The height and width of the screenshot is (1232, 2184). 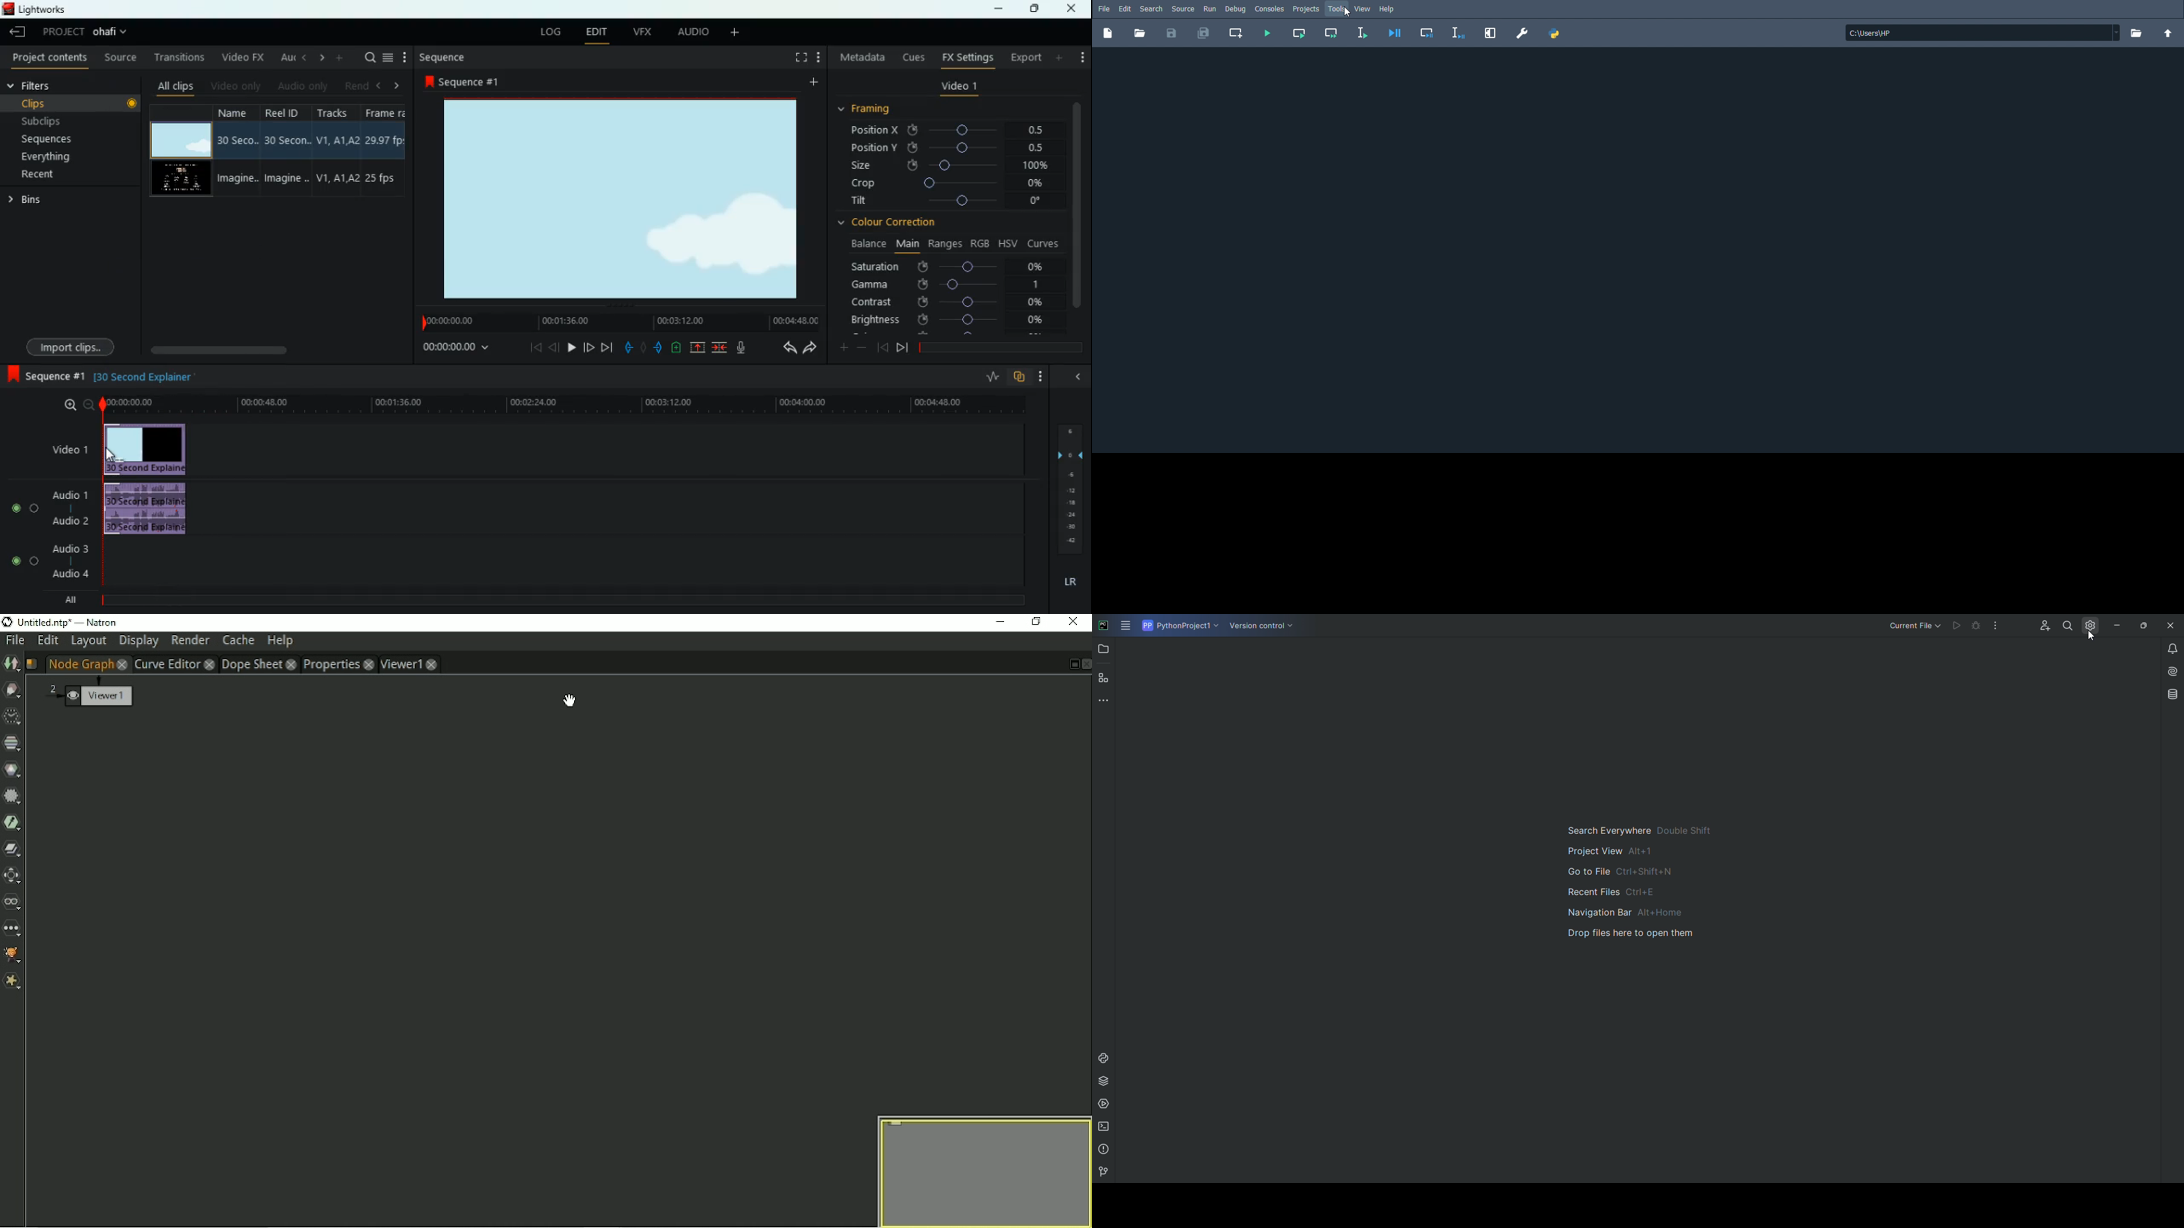 I want to click on subclips, so click(x=71, y=120).